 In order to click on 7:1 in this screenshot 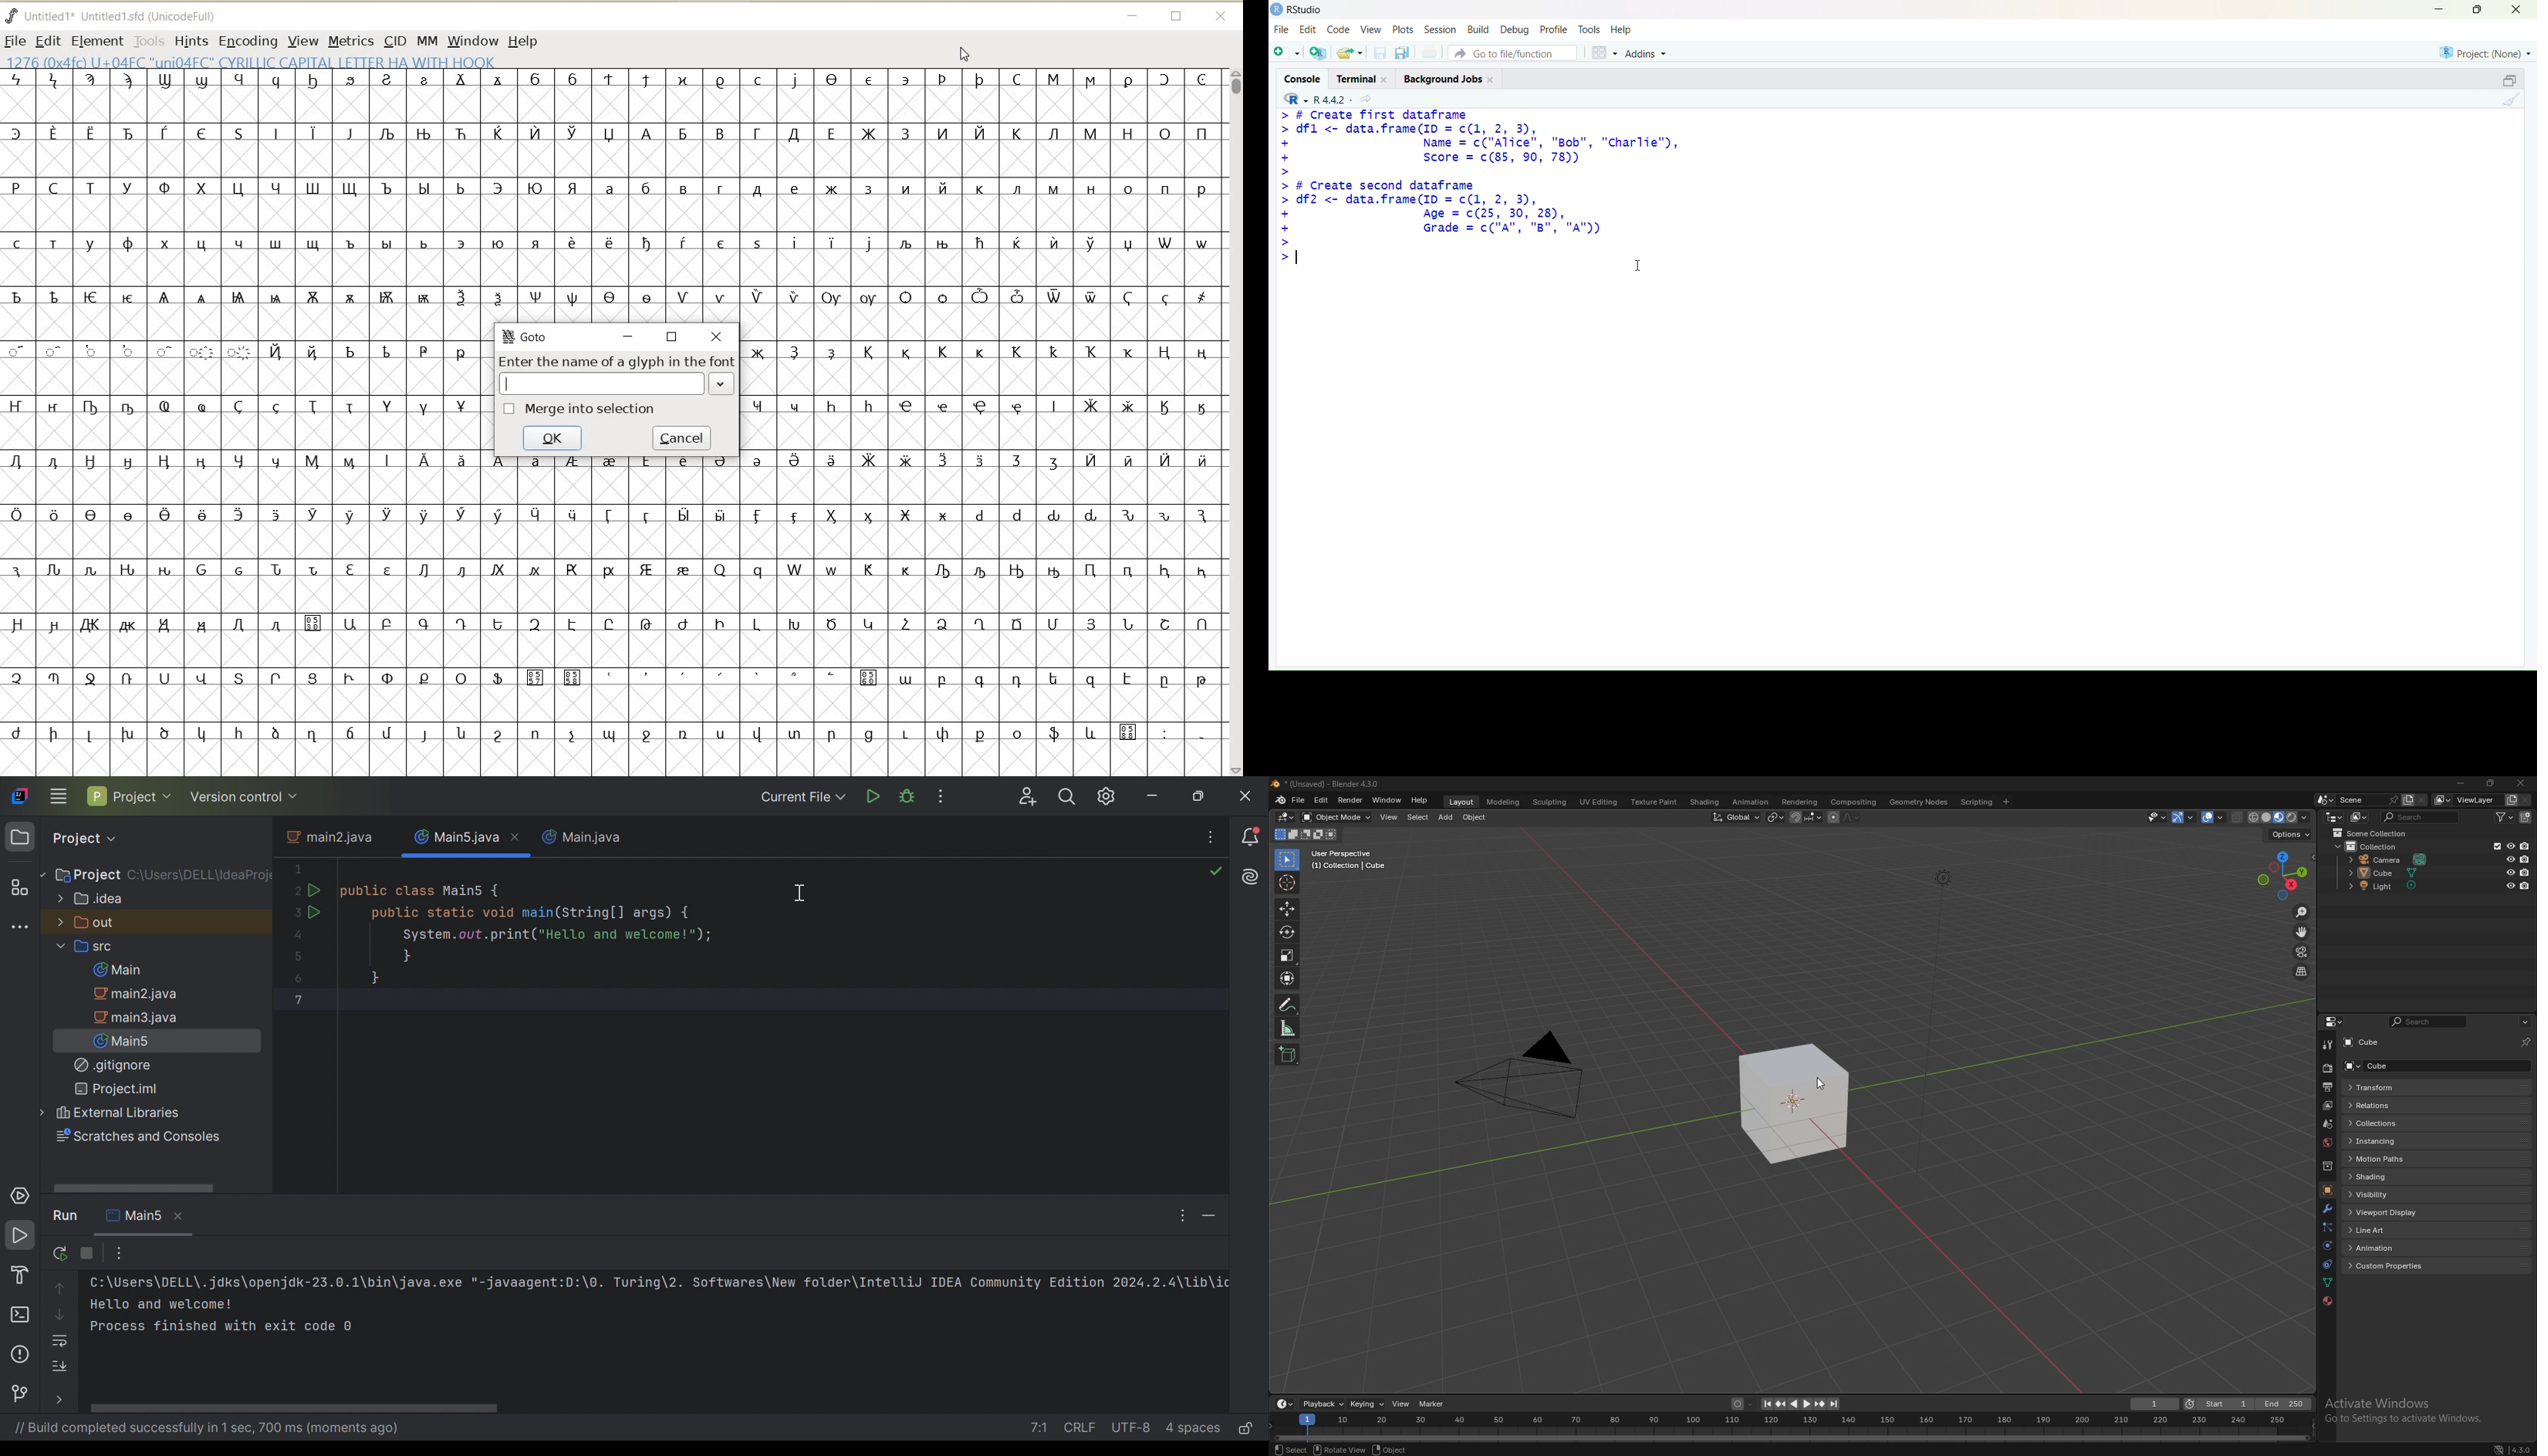, I will do `click(1039, 1426)`.